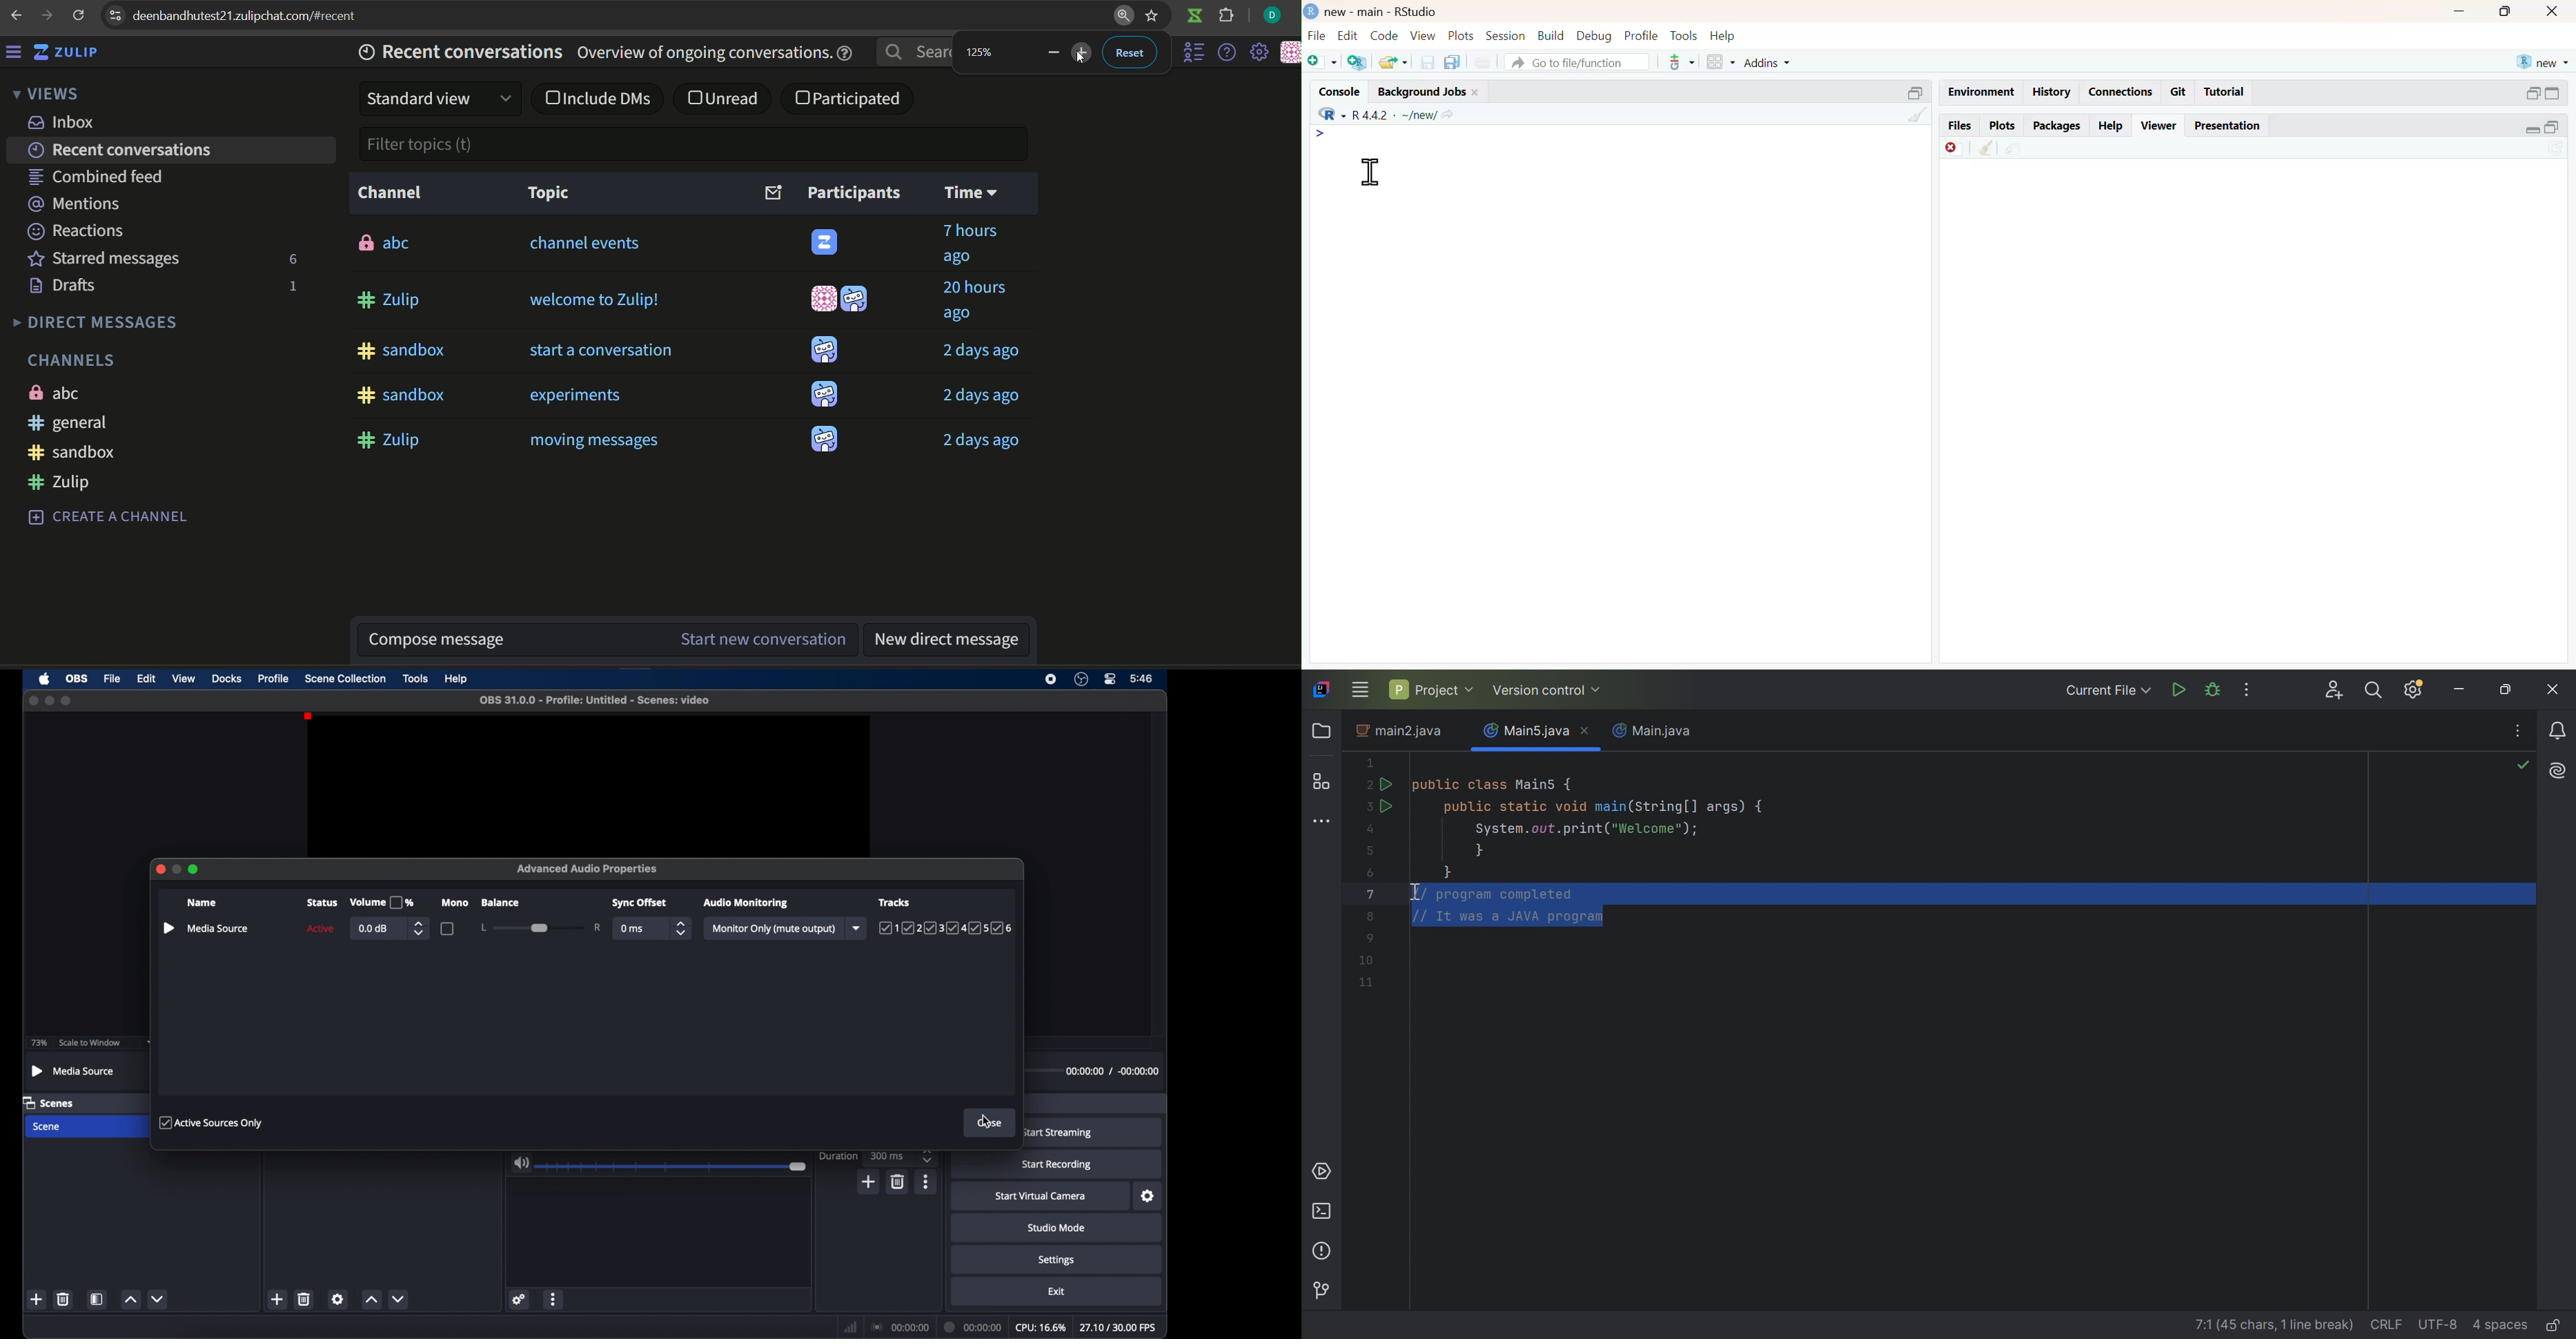 The height and width of the screenshot is (1344, 2576). Describe the element at coordinates (899, 1327) in the screenshot. I see `connection` at that location.